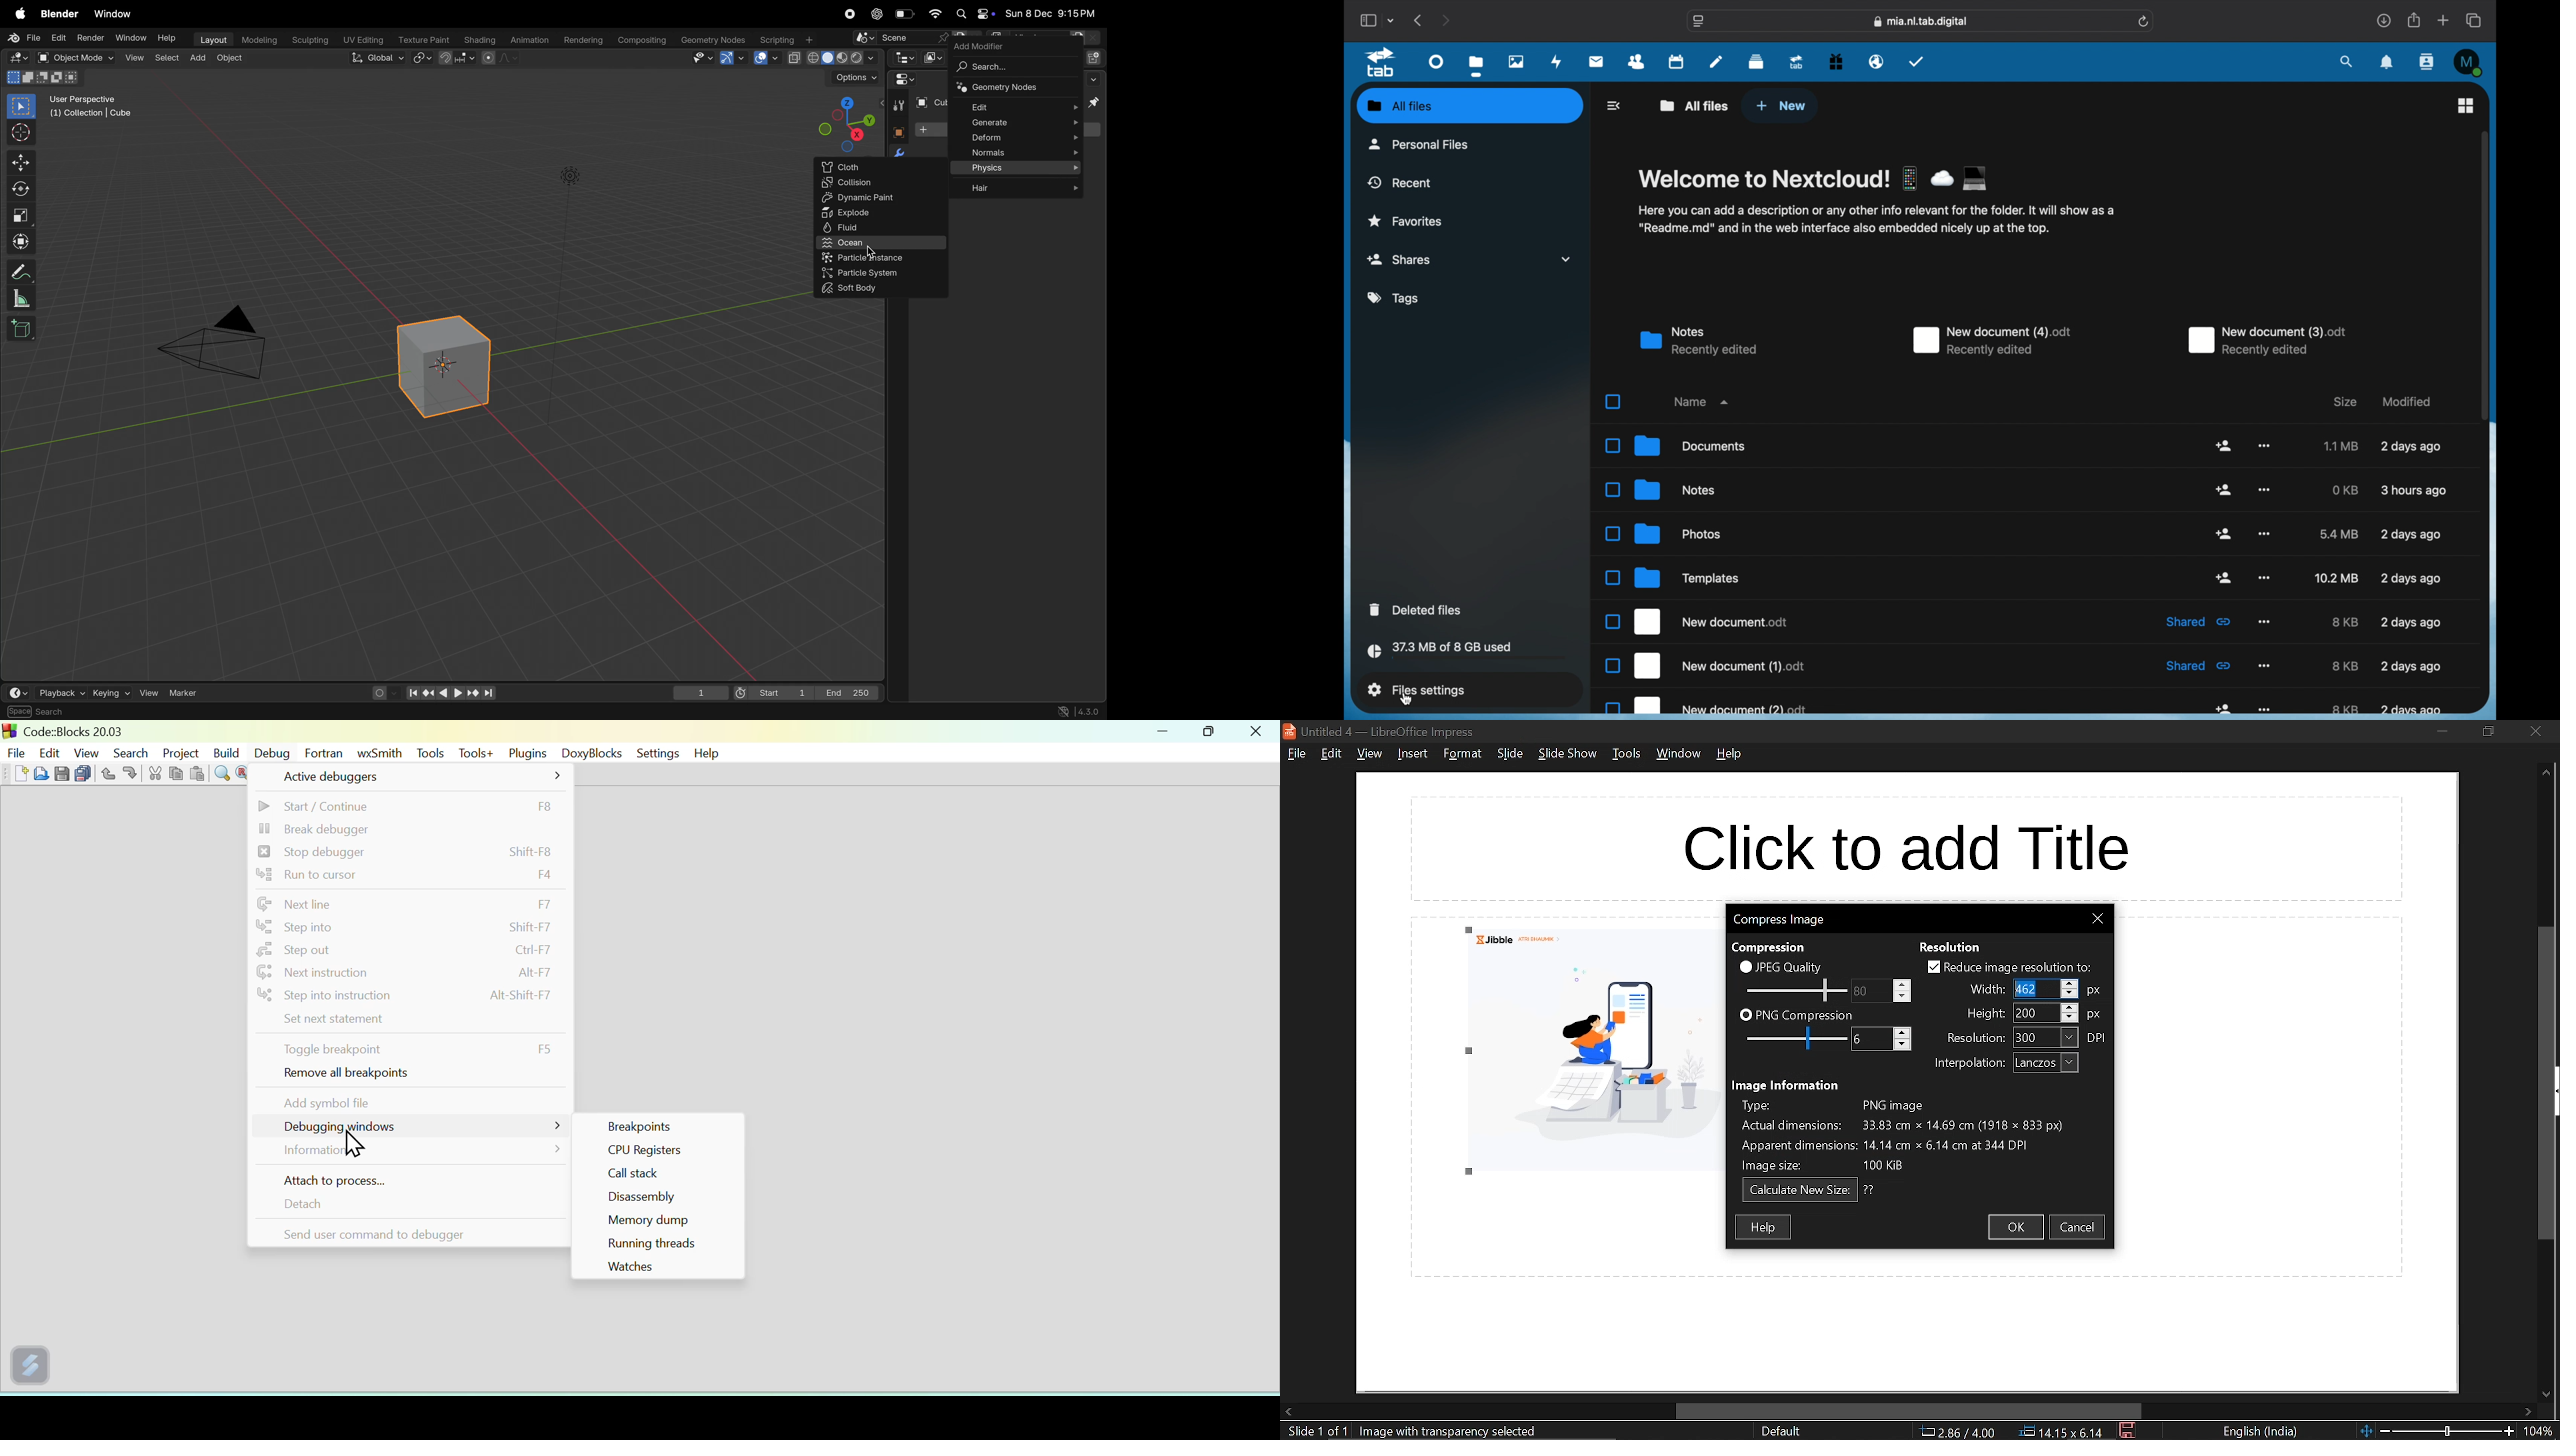 This screenshot has width=2576, height=1456. Describe the element at coordinates (884, 183) in the screenshot. I see `collision` at that location.